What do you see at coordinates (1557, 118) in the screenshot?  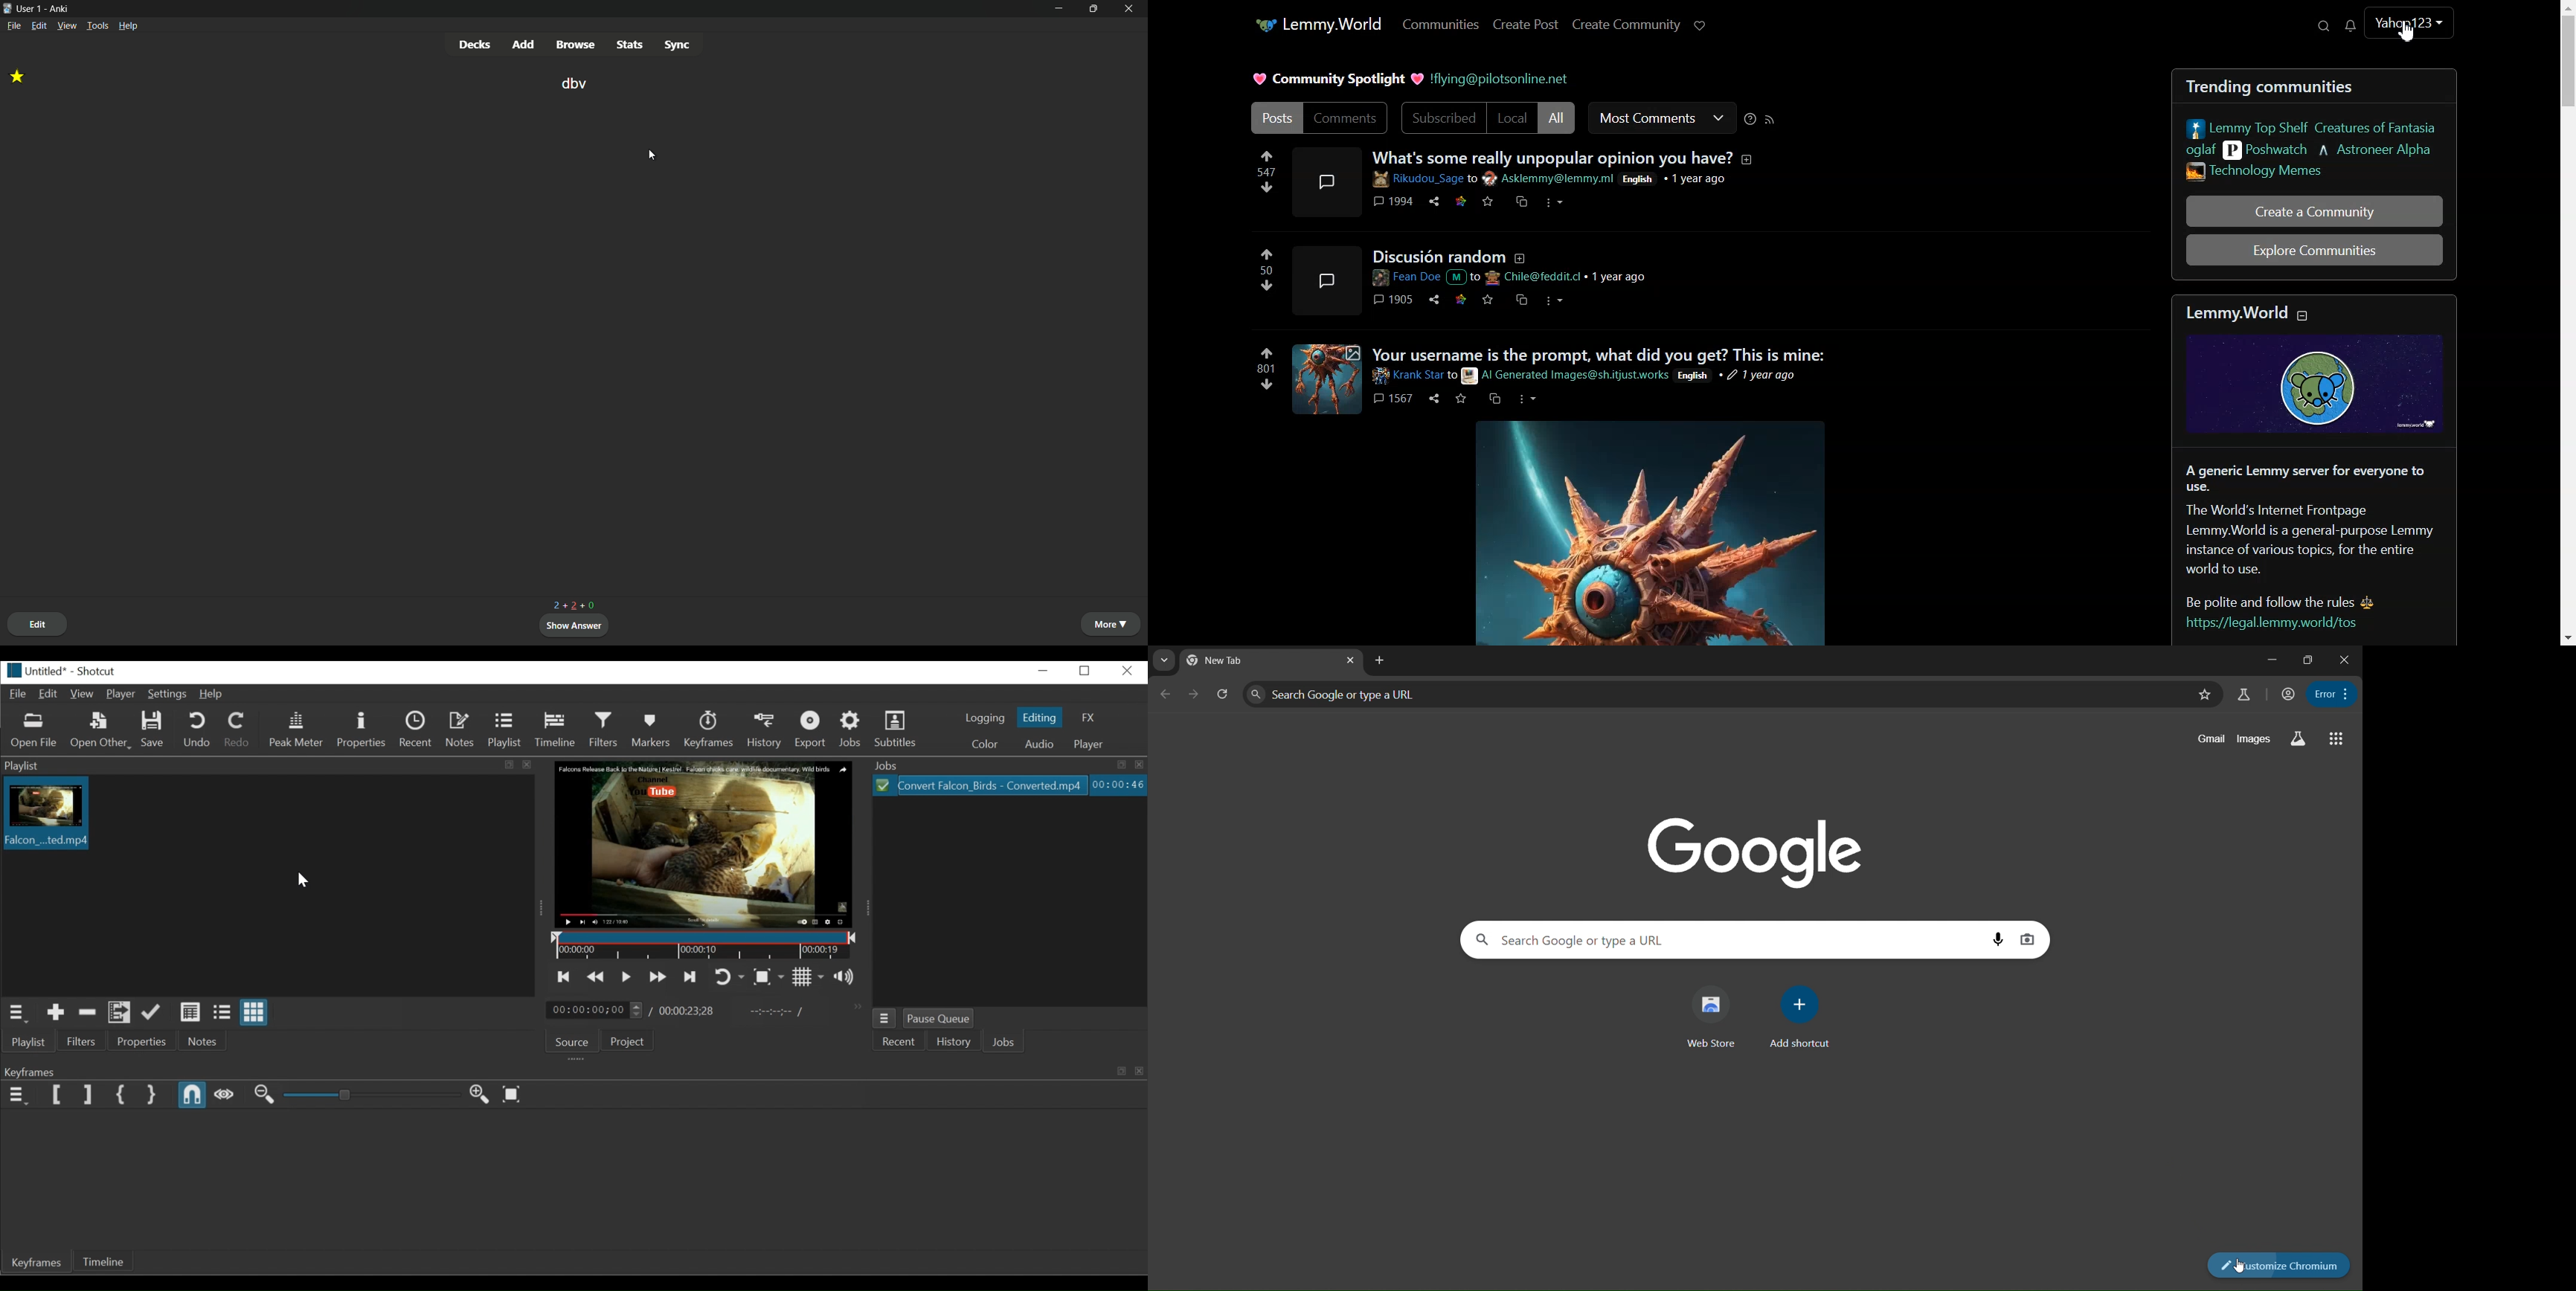 I see `All` at bounding box center [1557, 118].